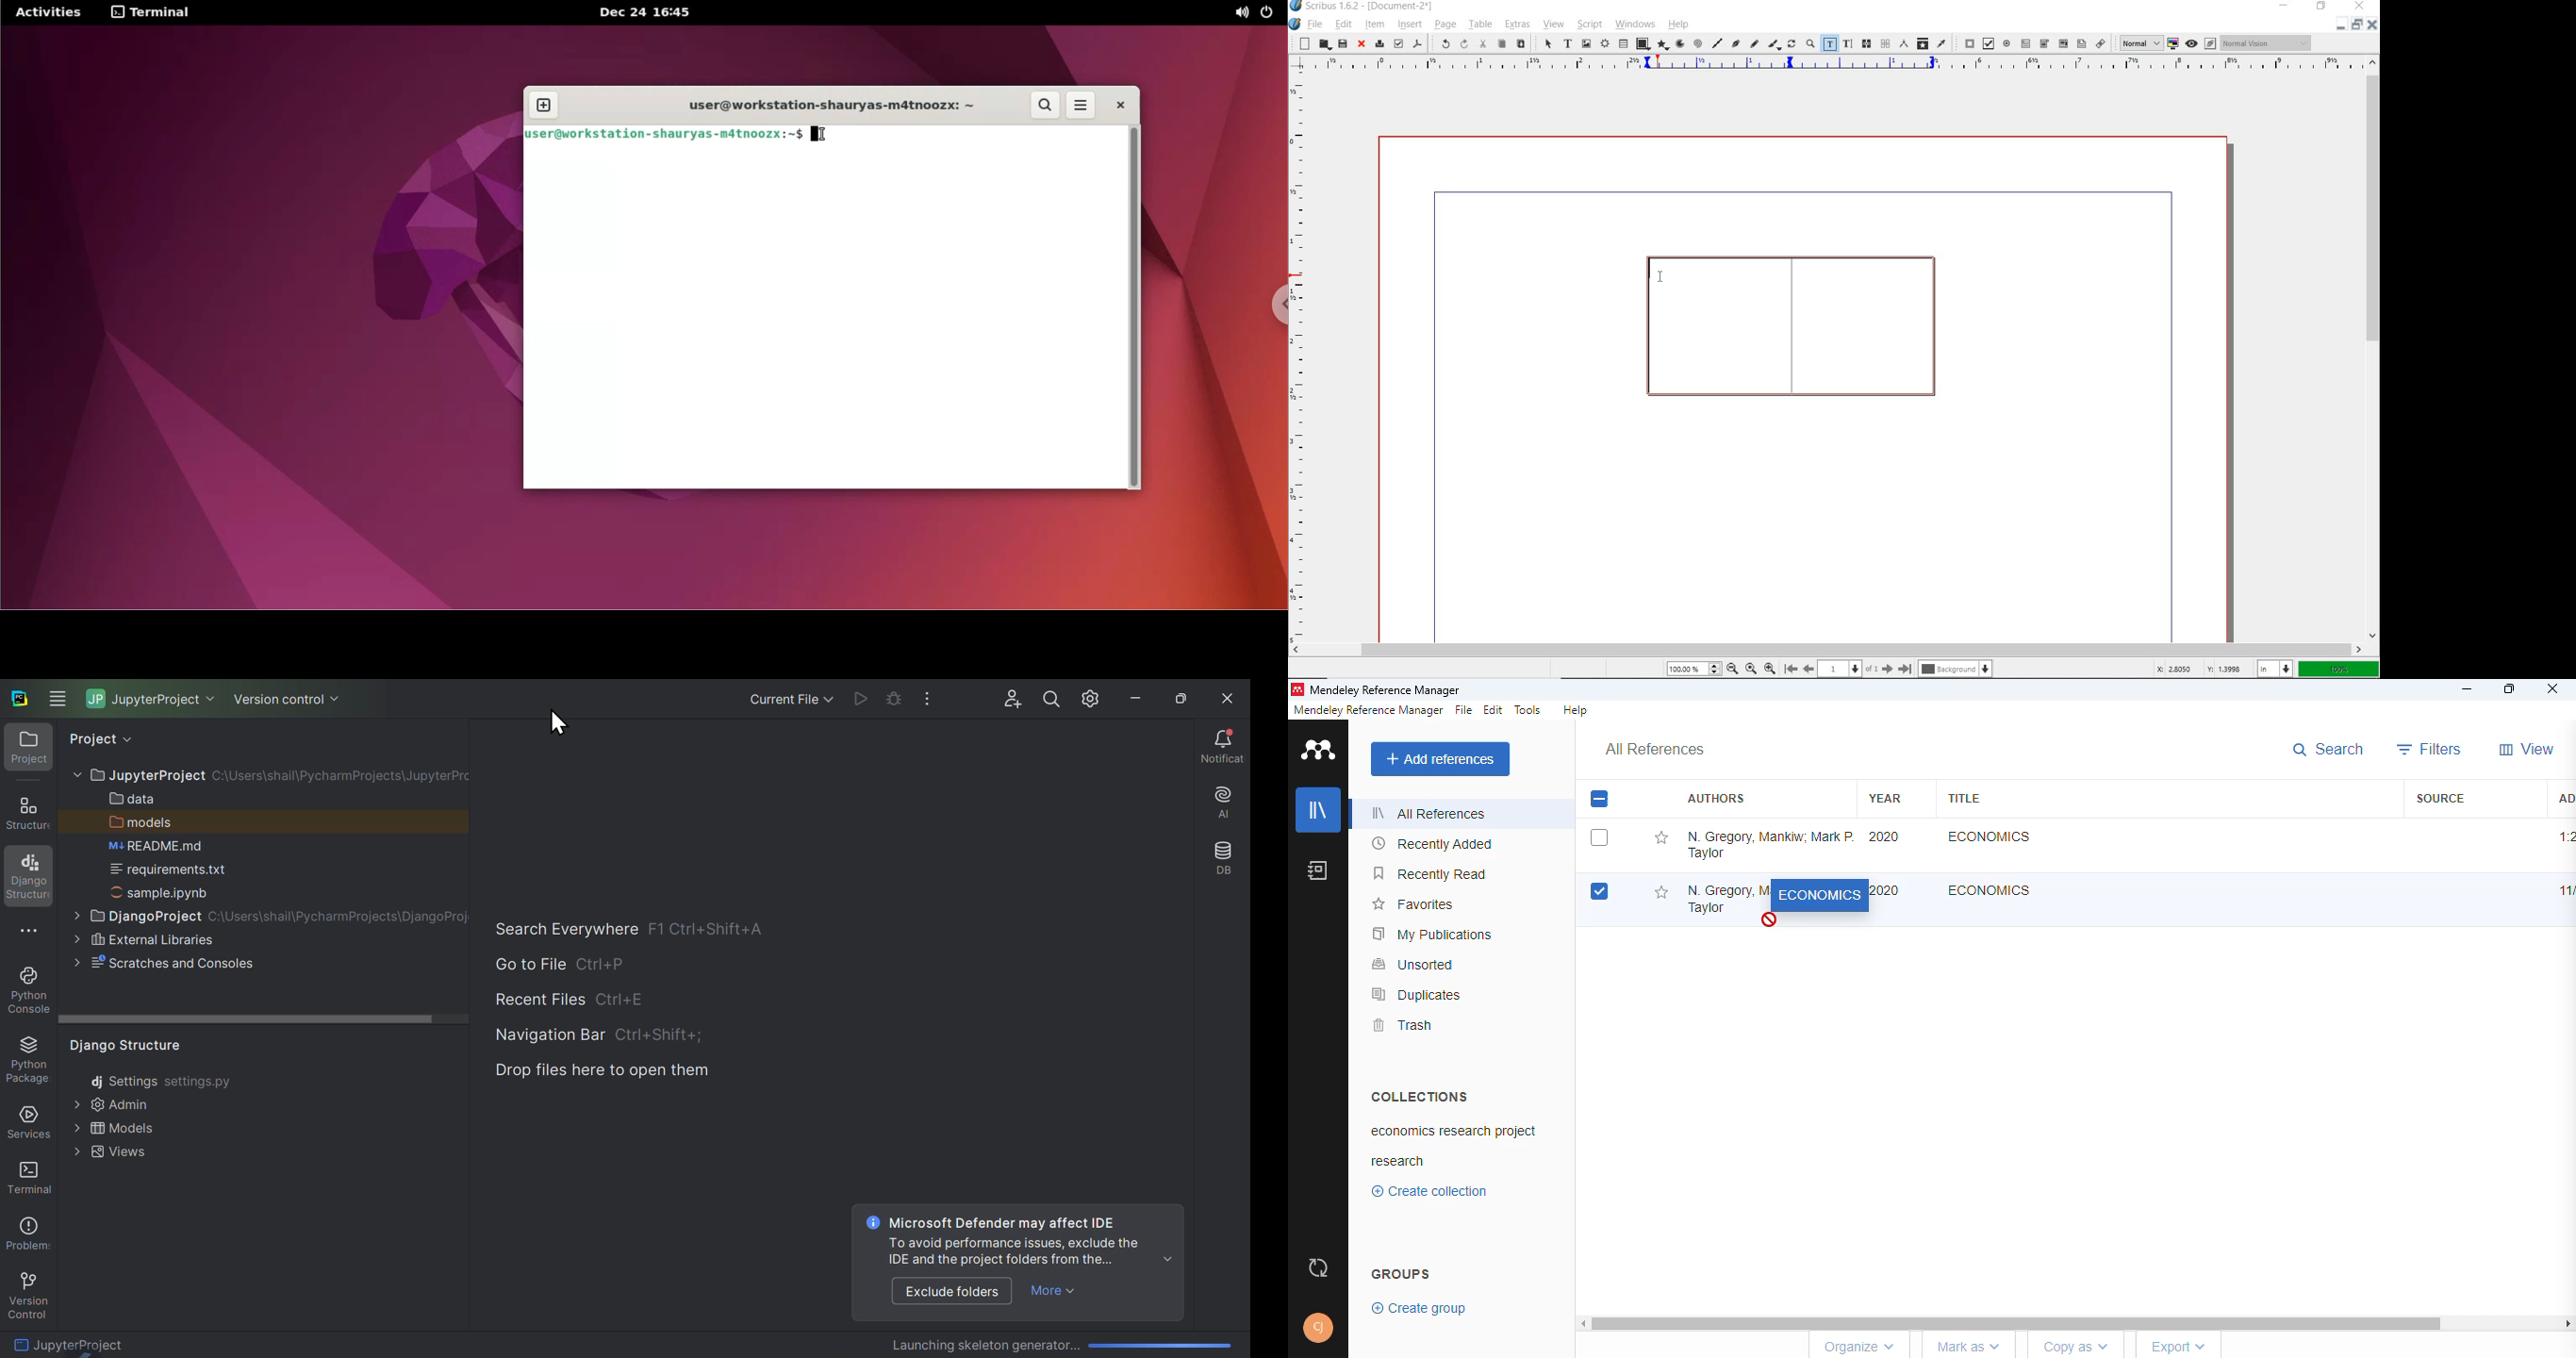 The height and width of the screenshot is (1372, 2576). I want to click on extras, so click(1518, 25).